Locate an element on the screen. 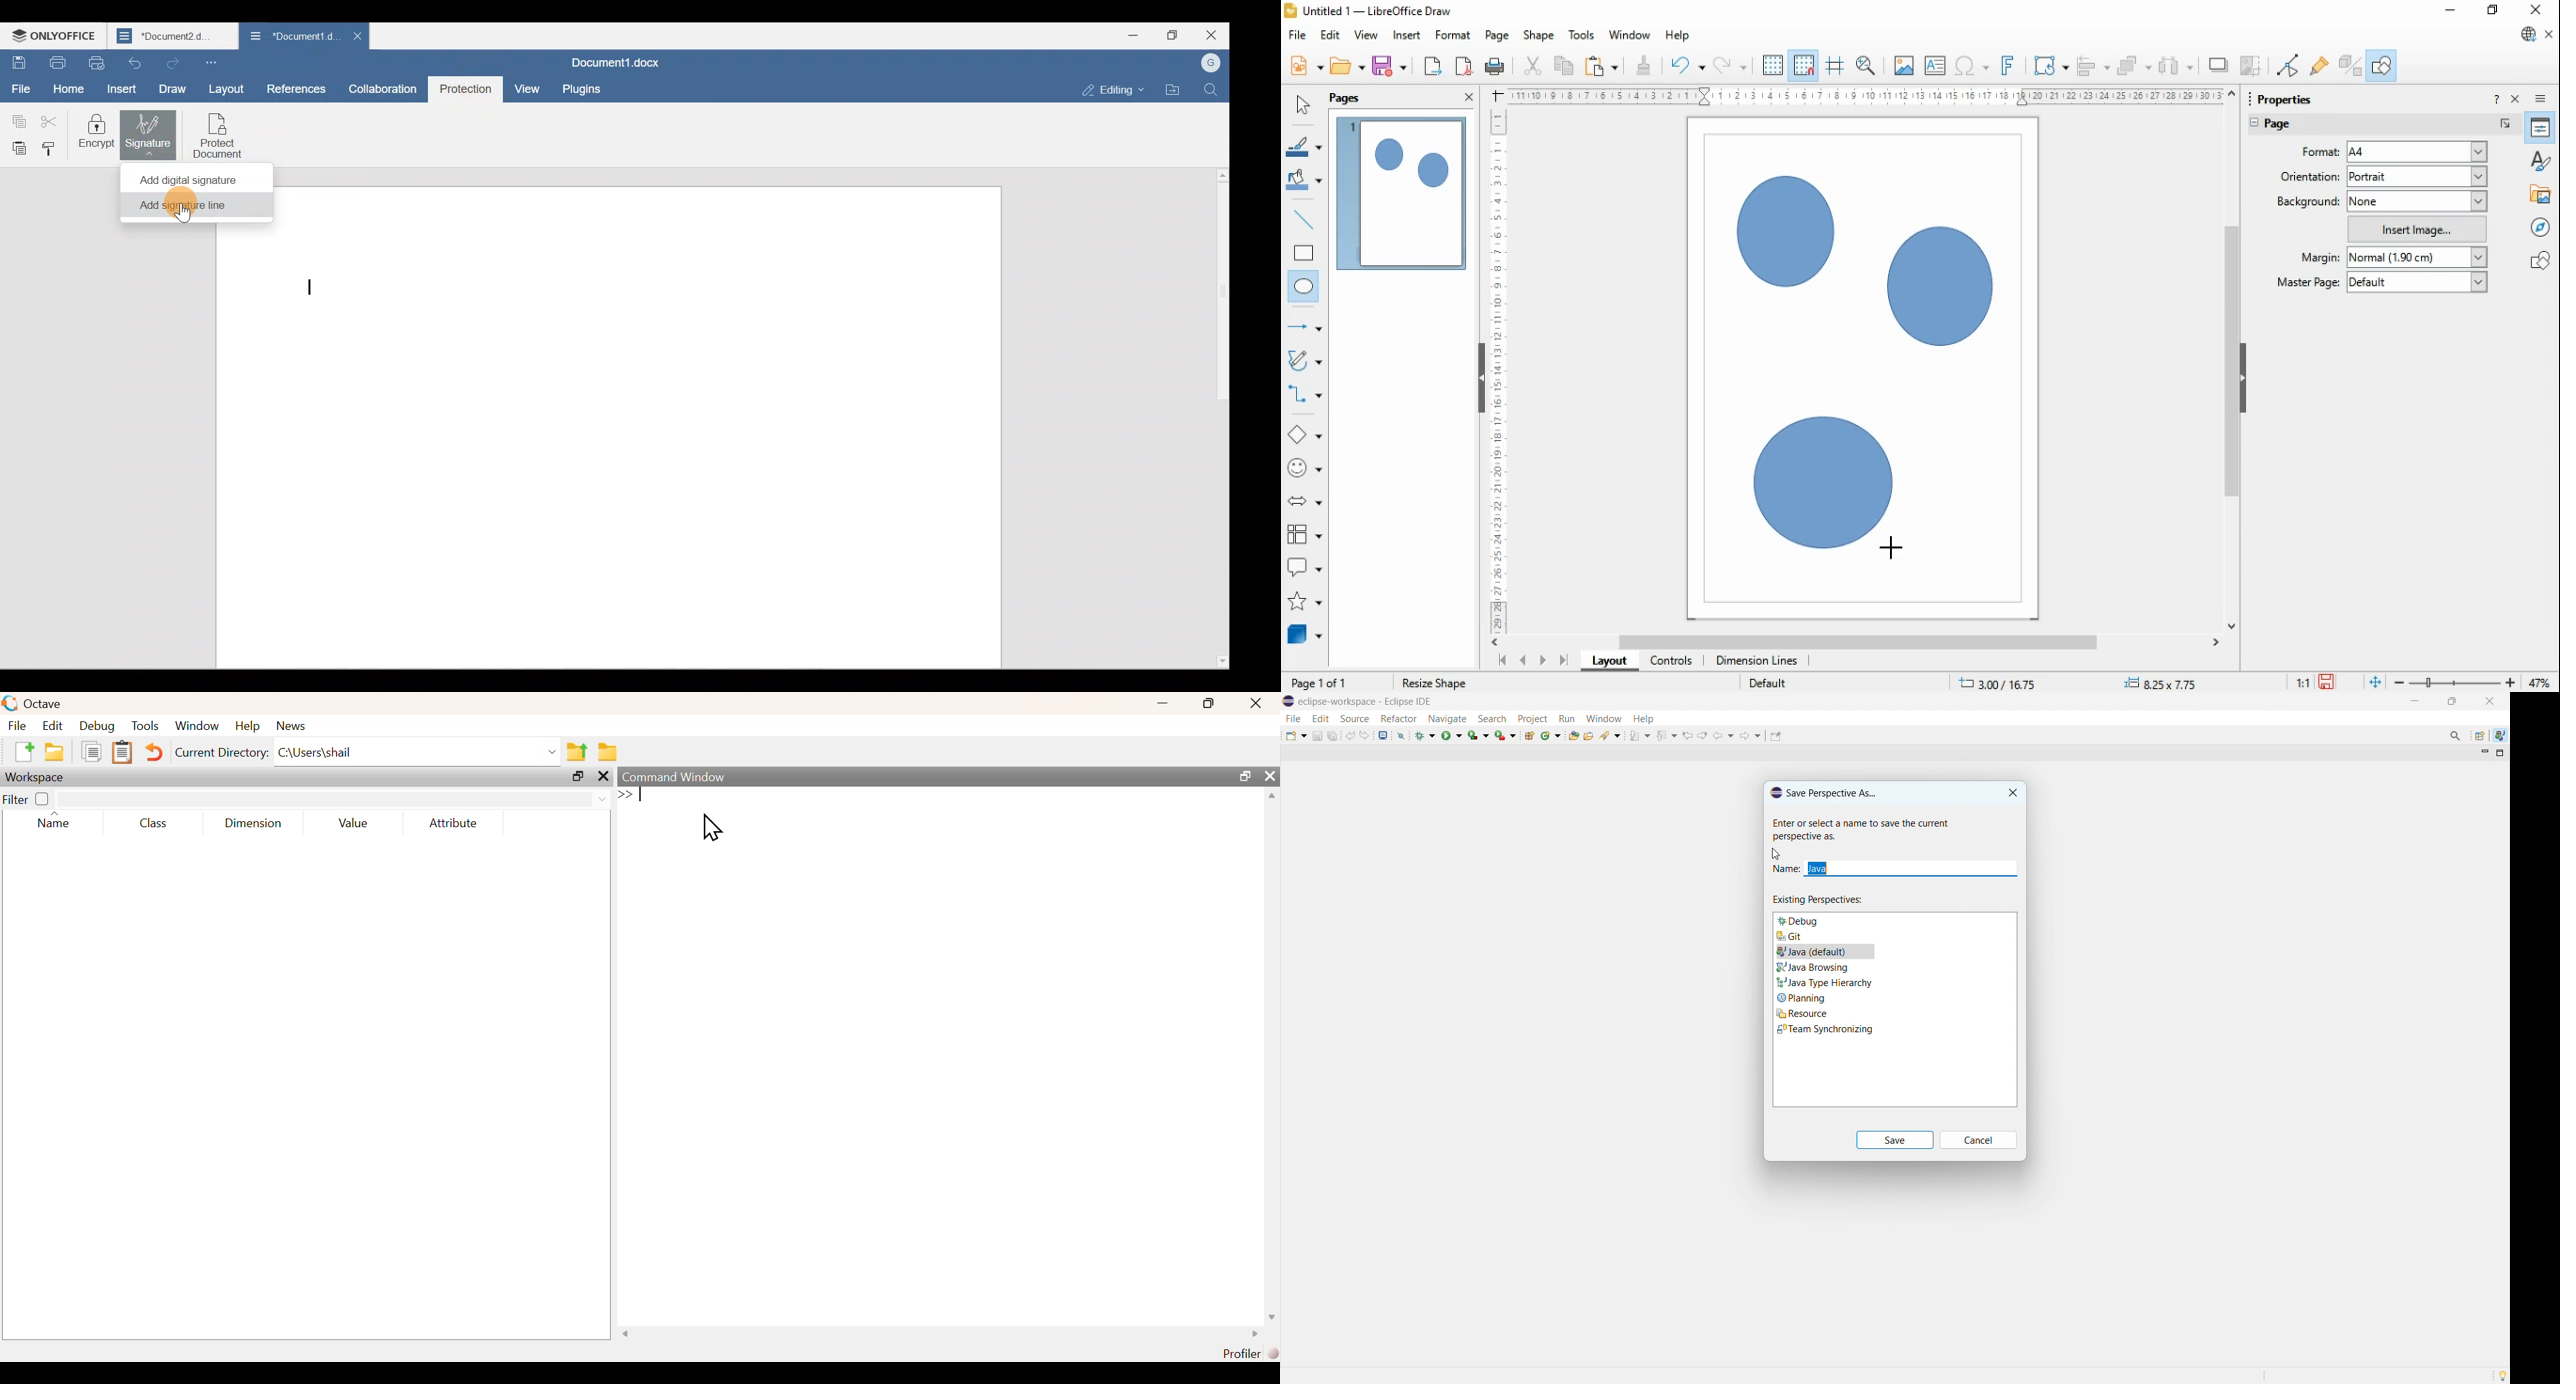 This screenshot has width=2576, height=1400. Java type hierarchy is located at coordinates (1894, 983).